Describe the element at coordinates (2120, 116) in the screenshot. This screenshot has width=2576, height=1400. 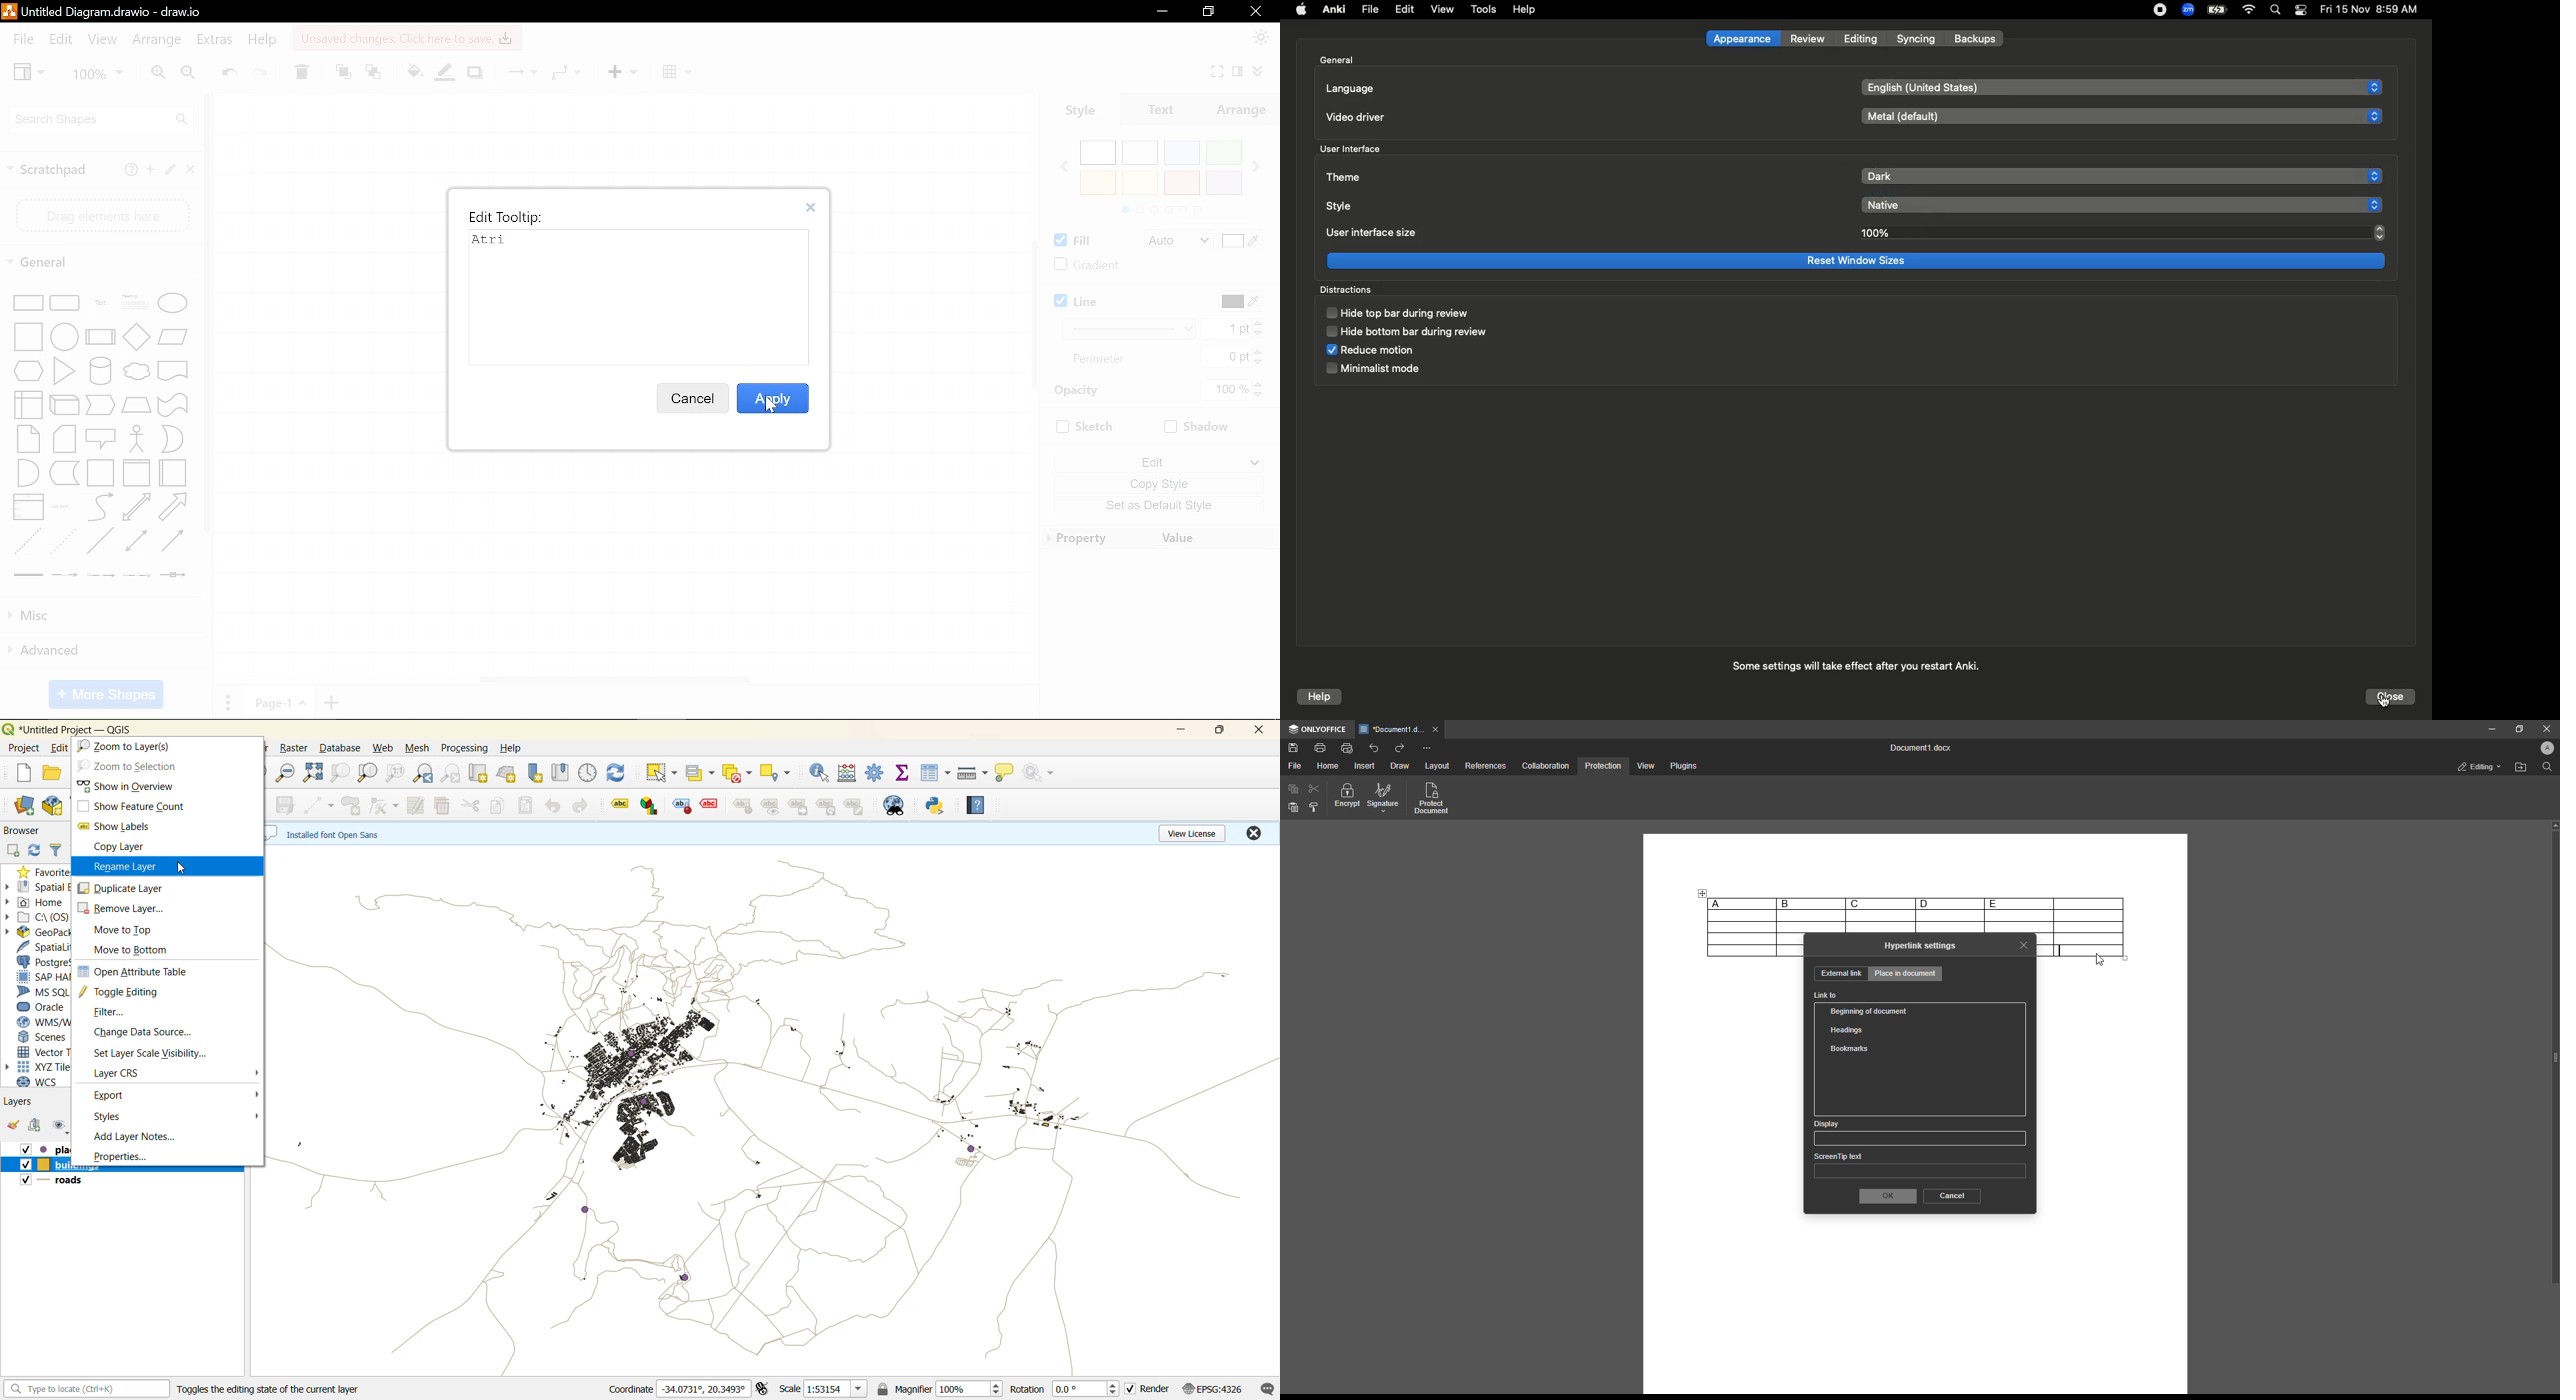
I see `Metal` at that location.